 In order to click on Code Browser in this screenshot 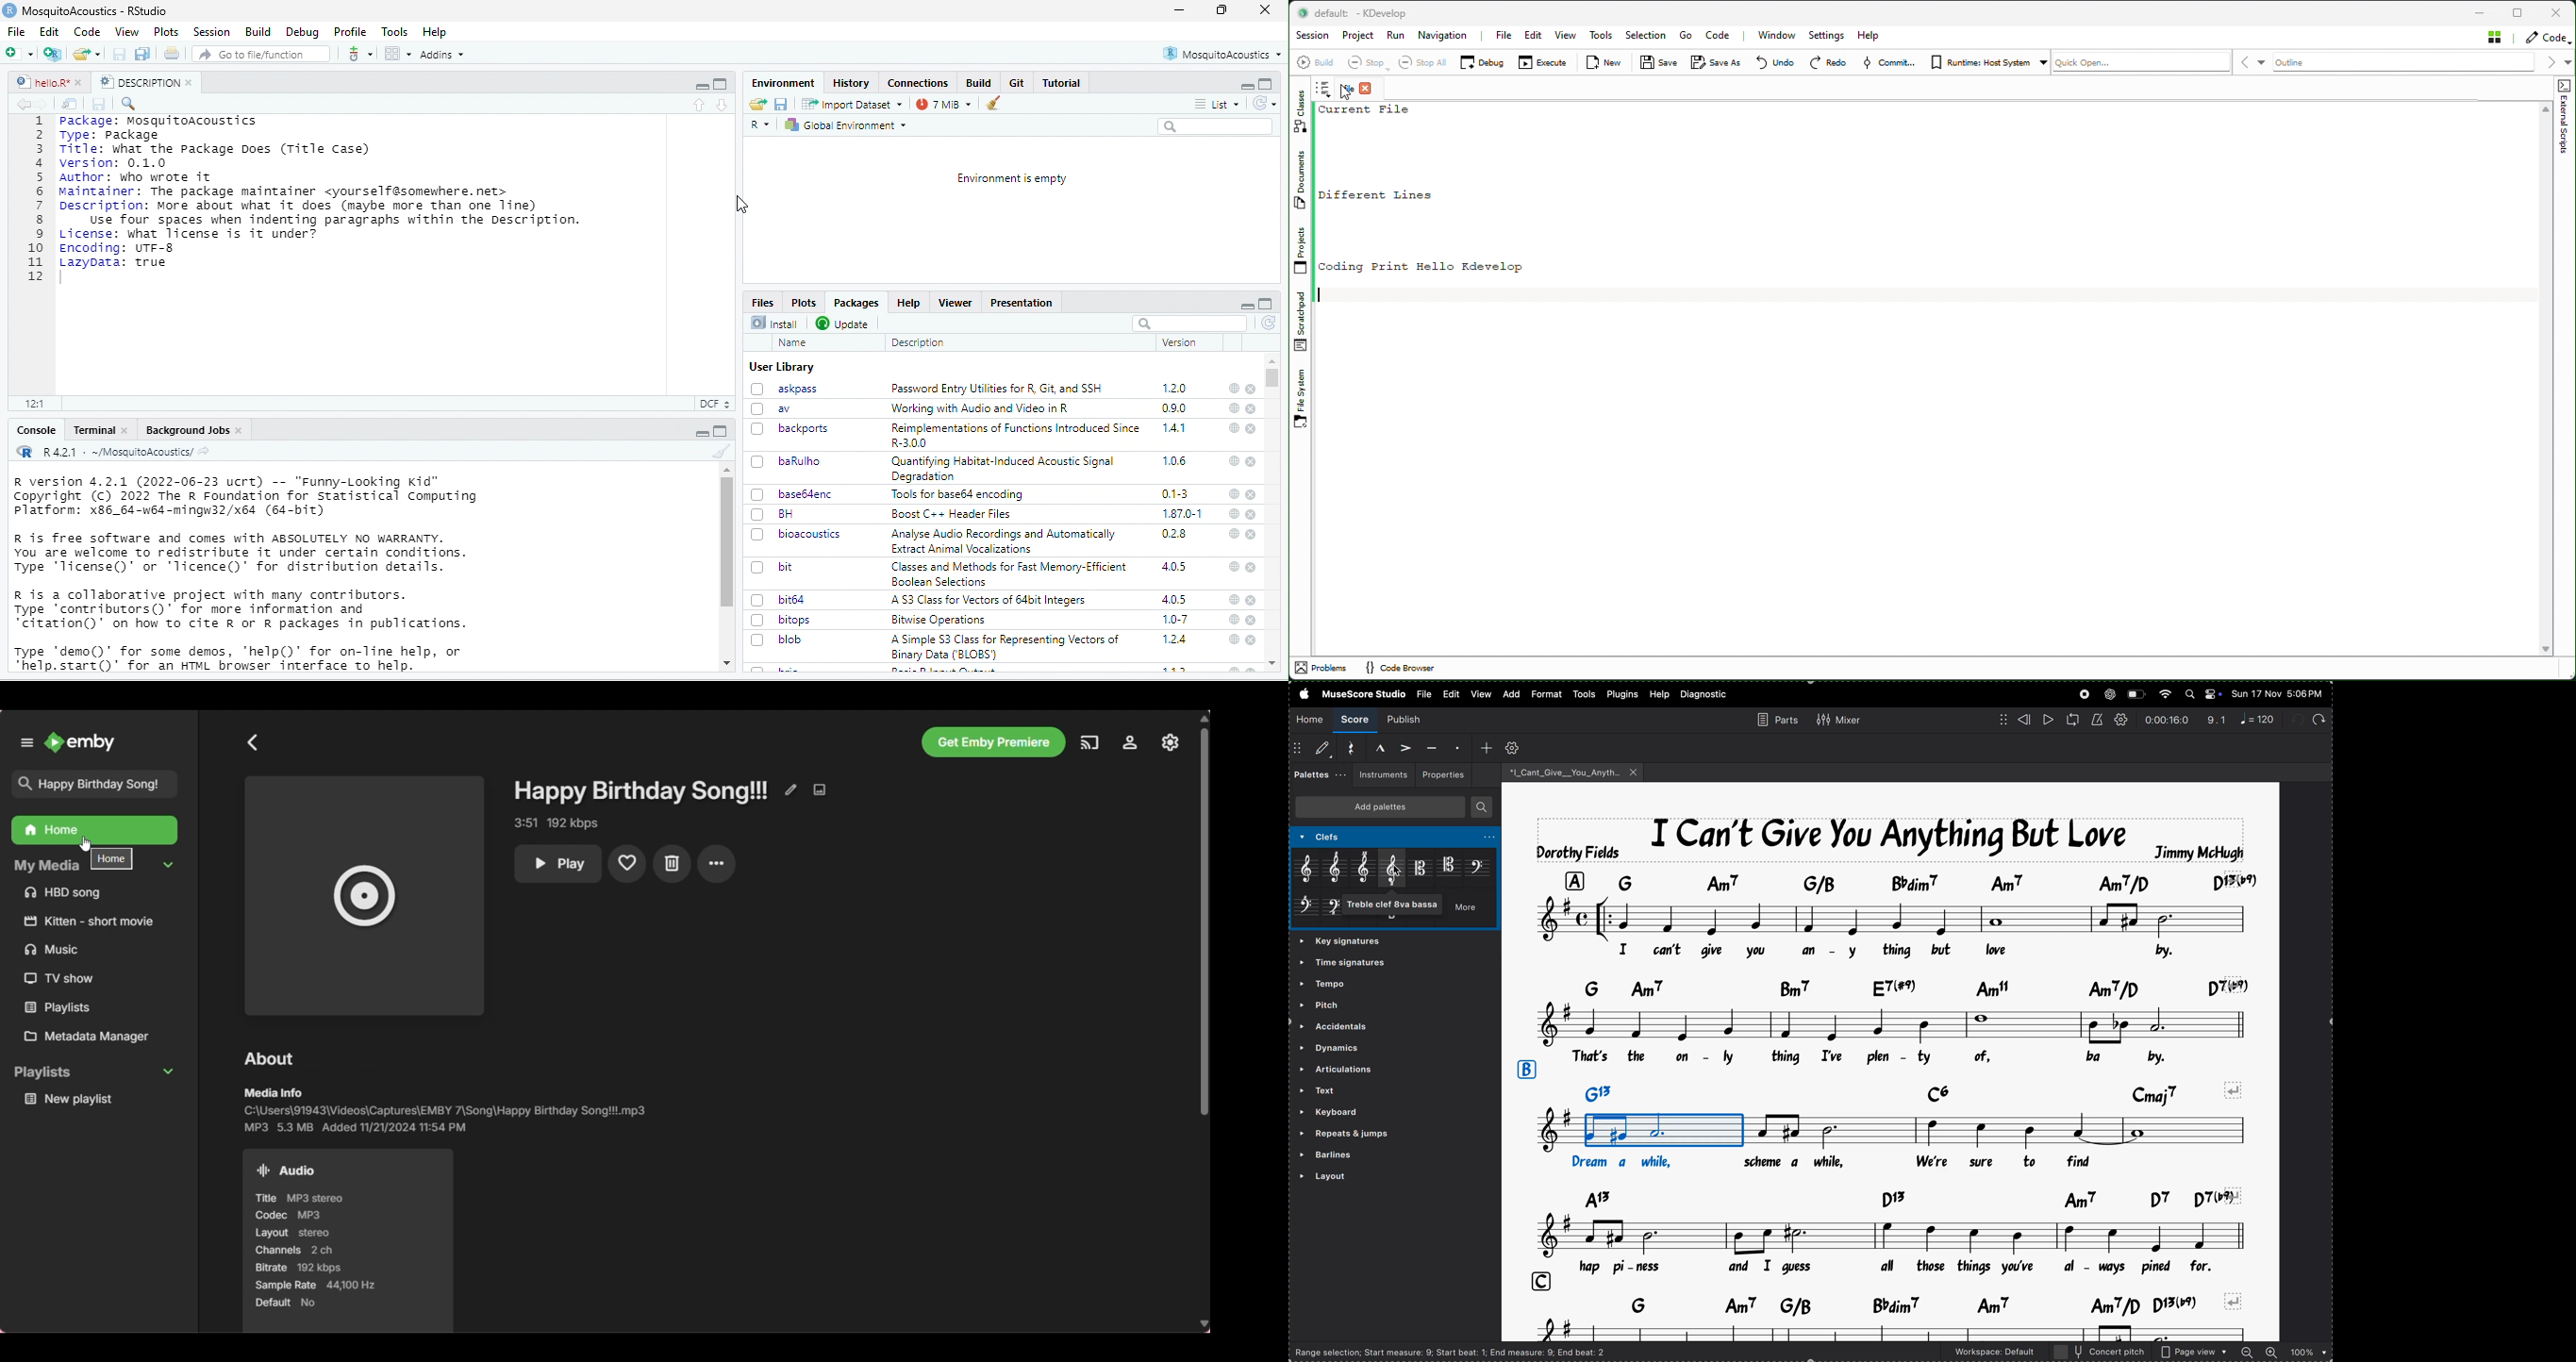, I will do `click(1409, 670)`.